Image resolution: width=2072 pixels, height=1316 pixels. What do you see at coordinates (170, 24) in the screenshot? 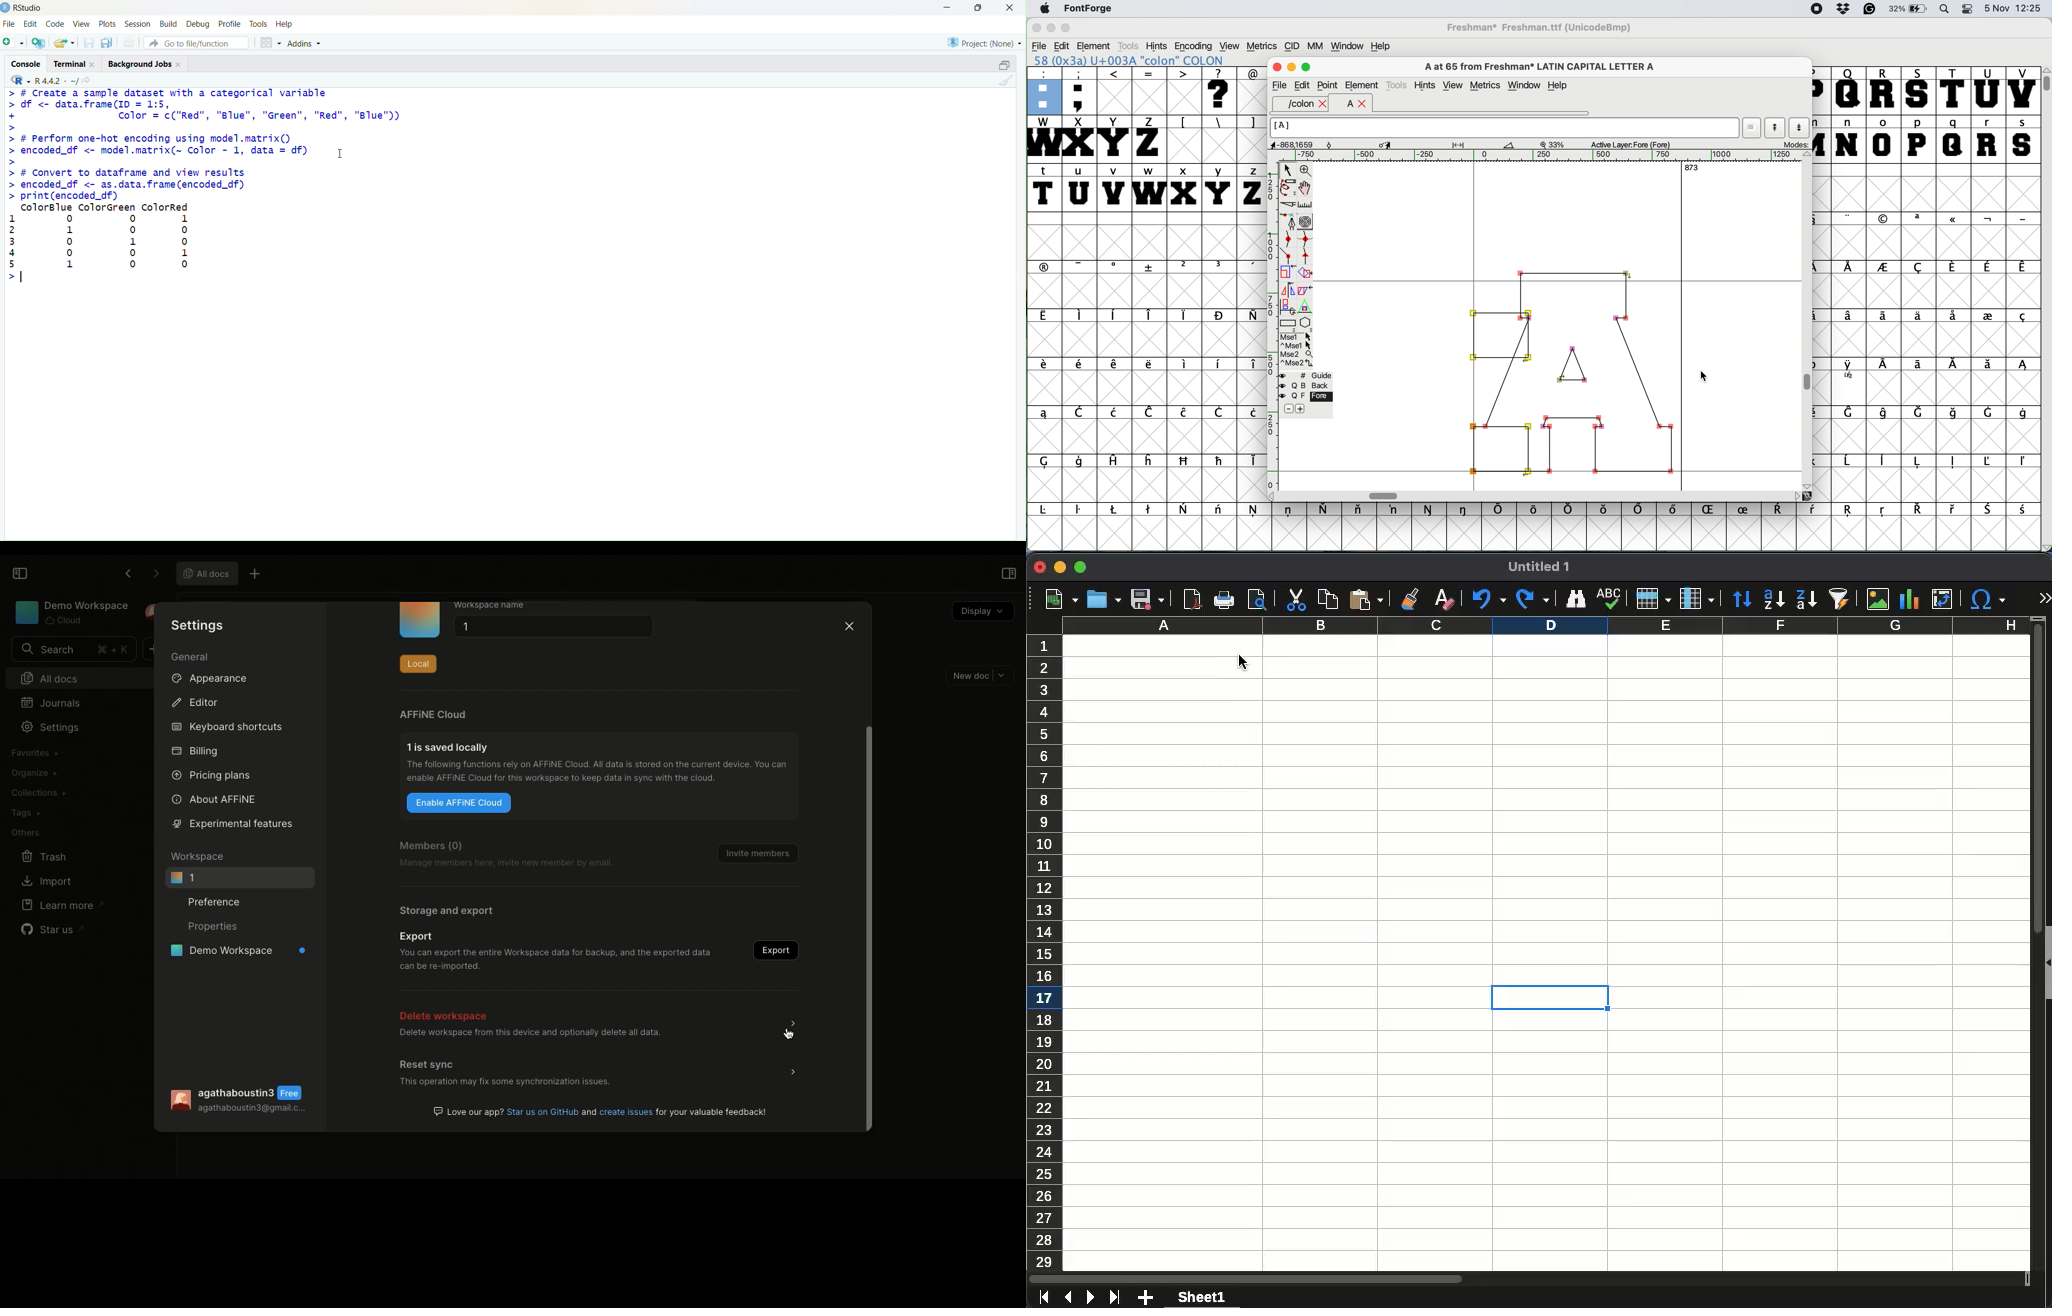
I see `Build ` at bounding box center [170, 24].